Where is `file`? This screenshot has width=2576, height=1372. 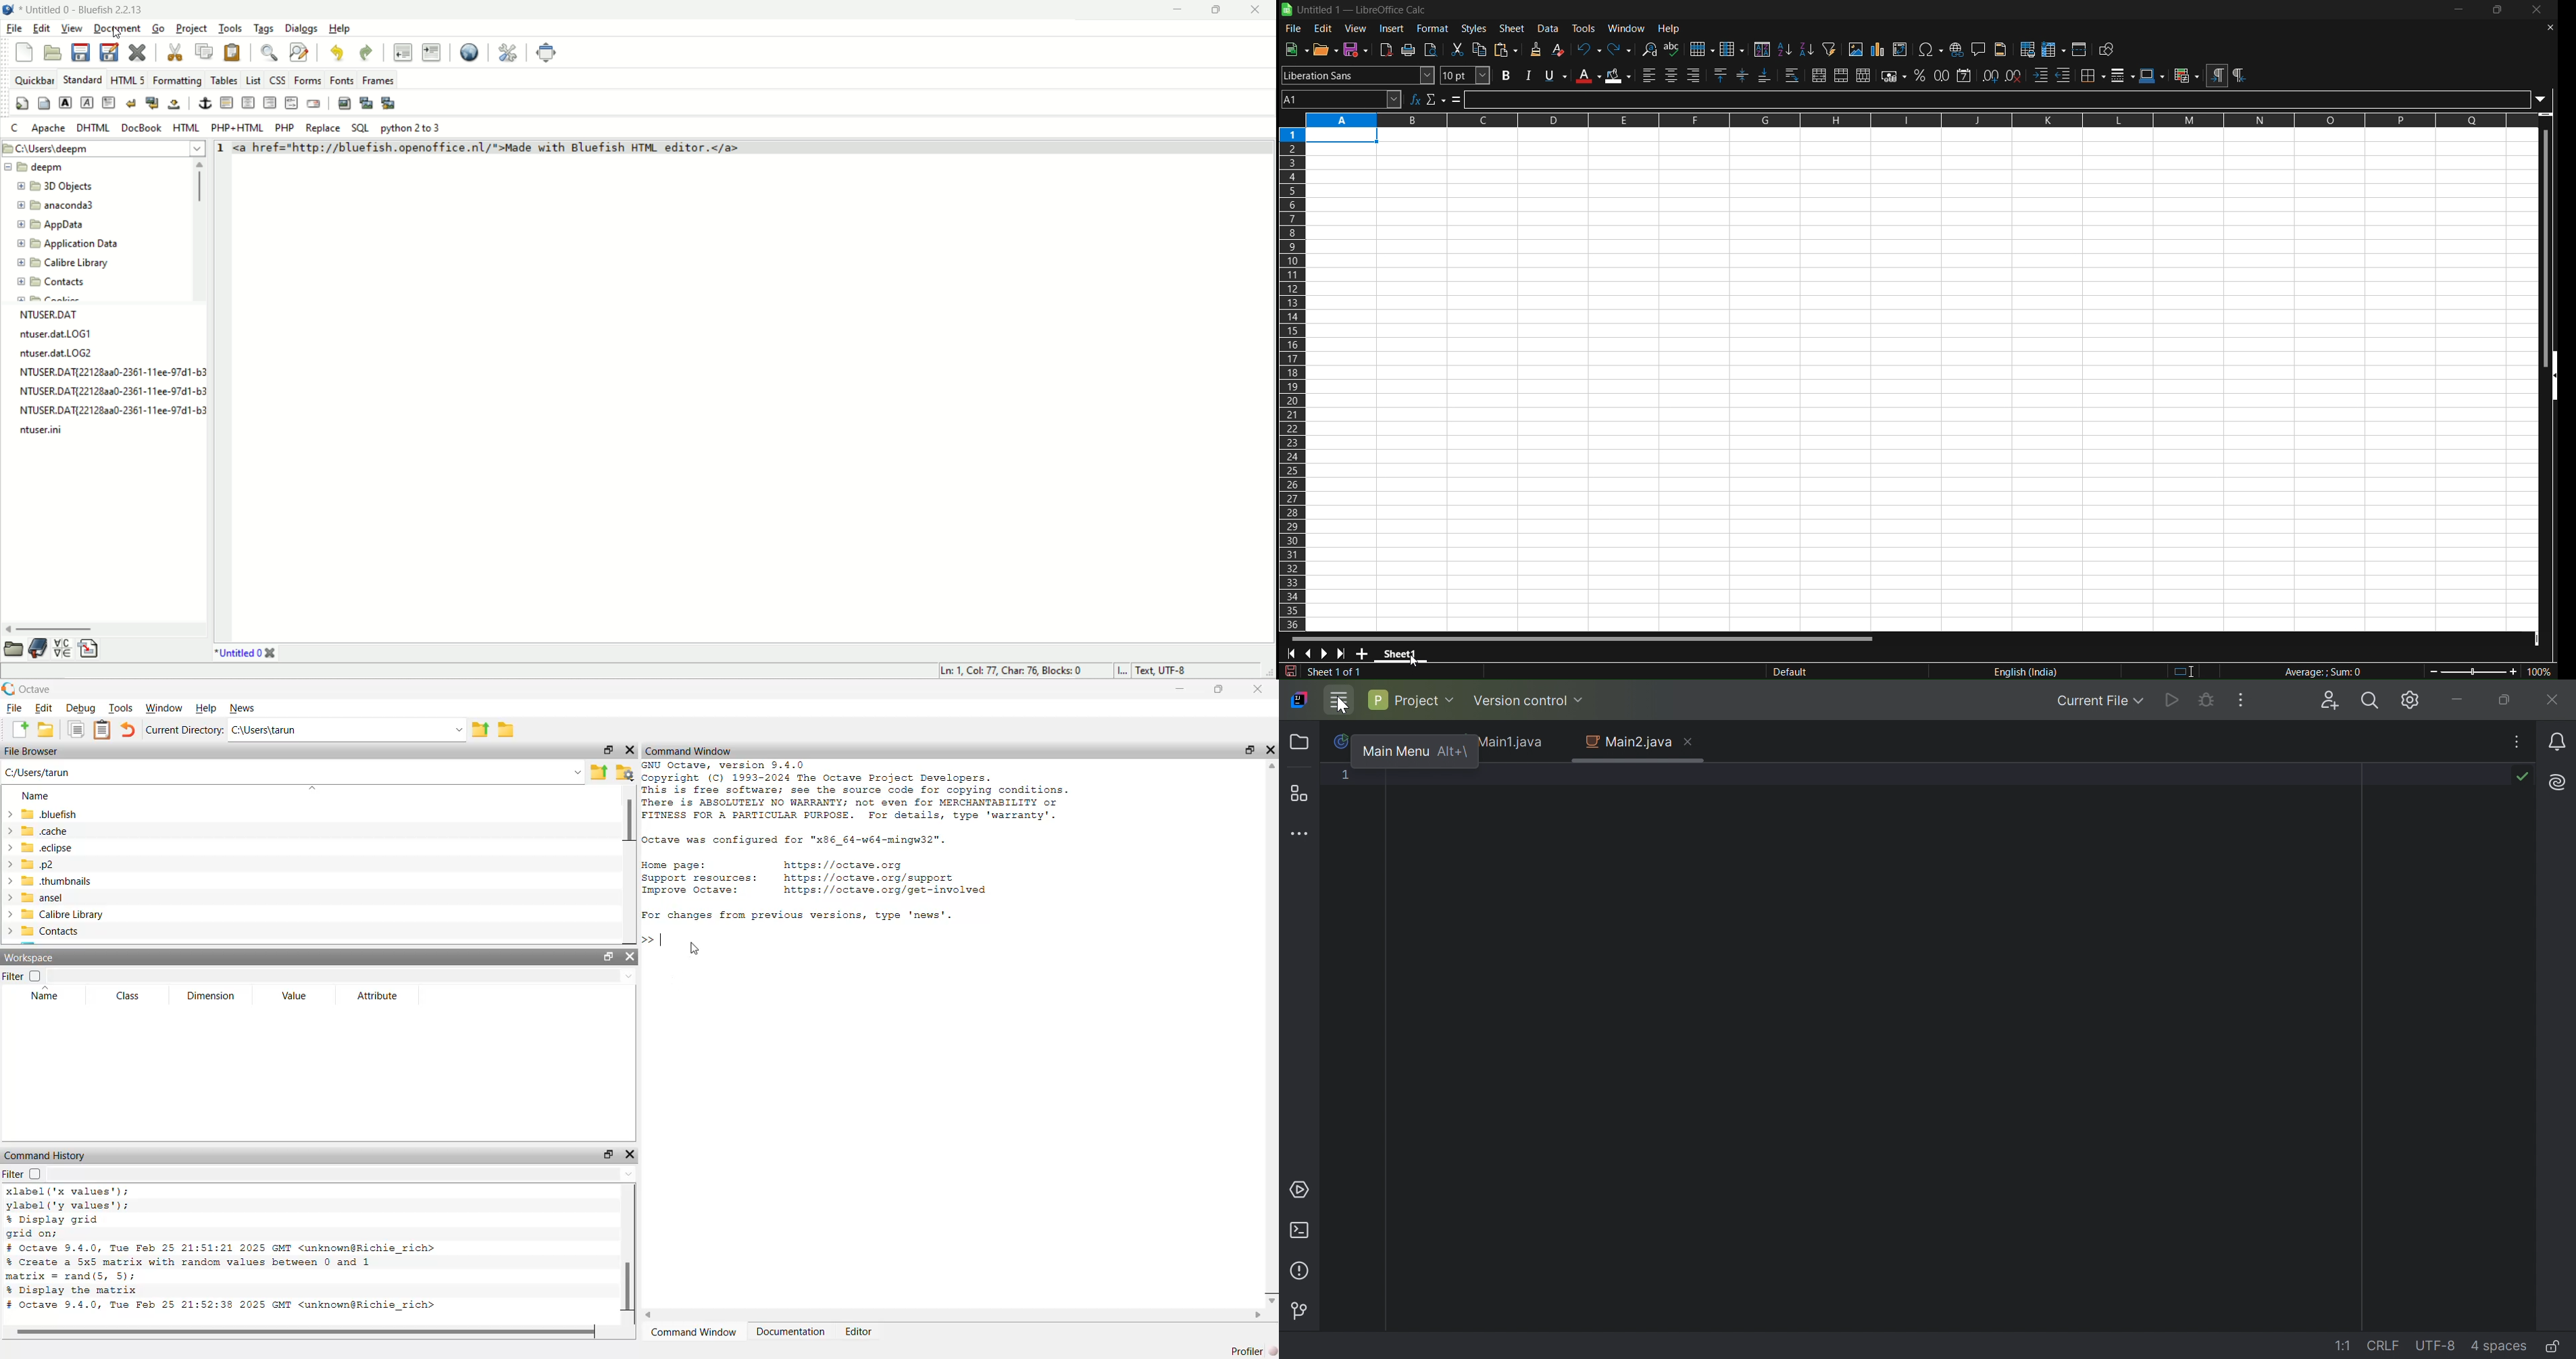 file is located at coordinates (508, 731).